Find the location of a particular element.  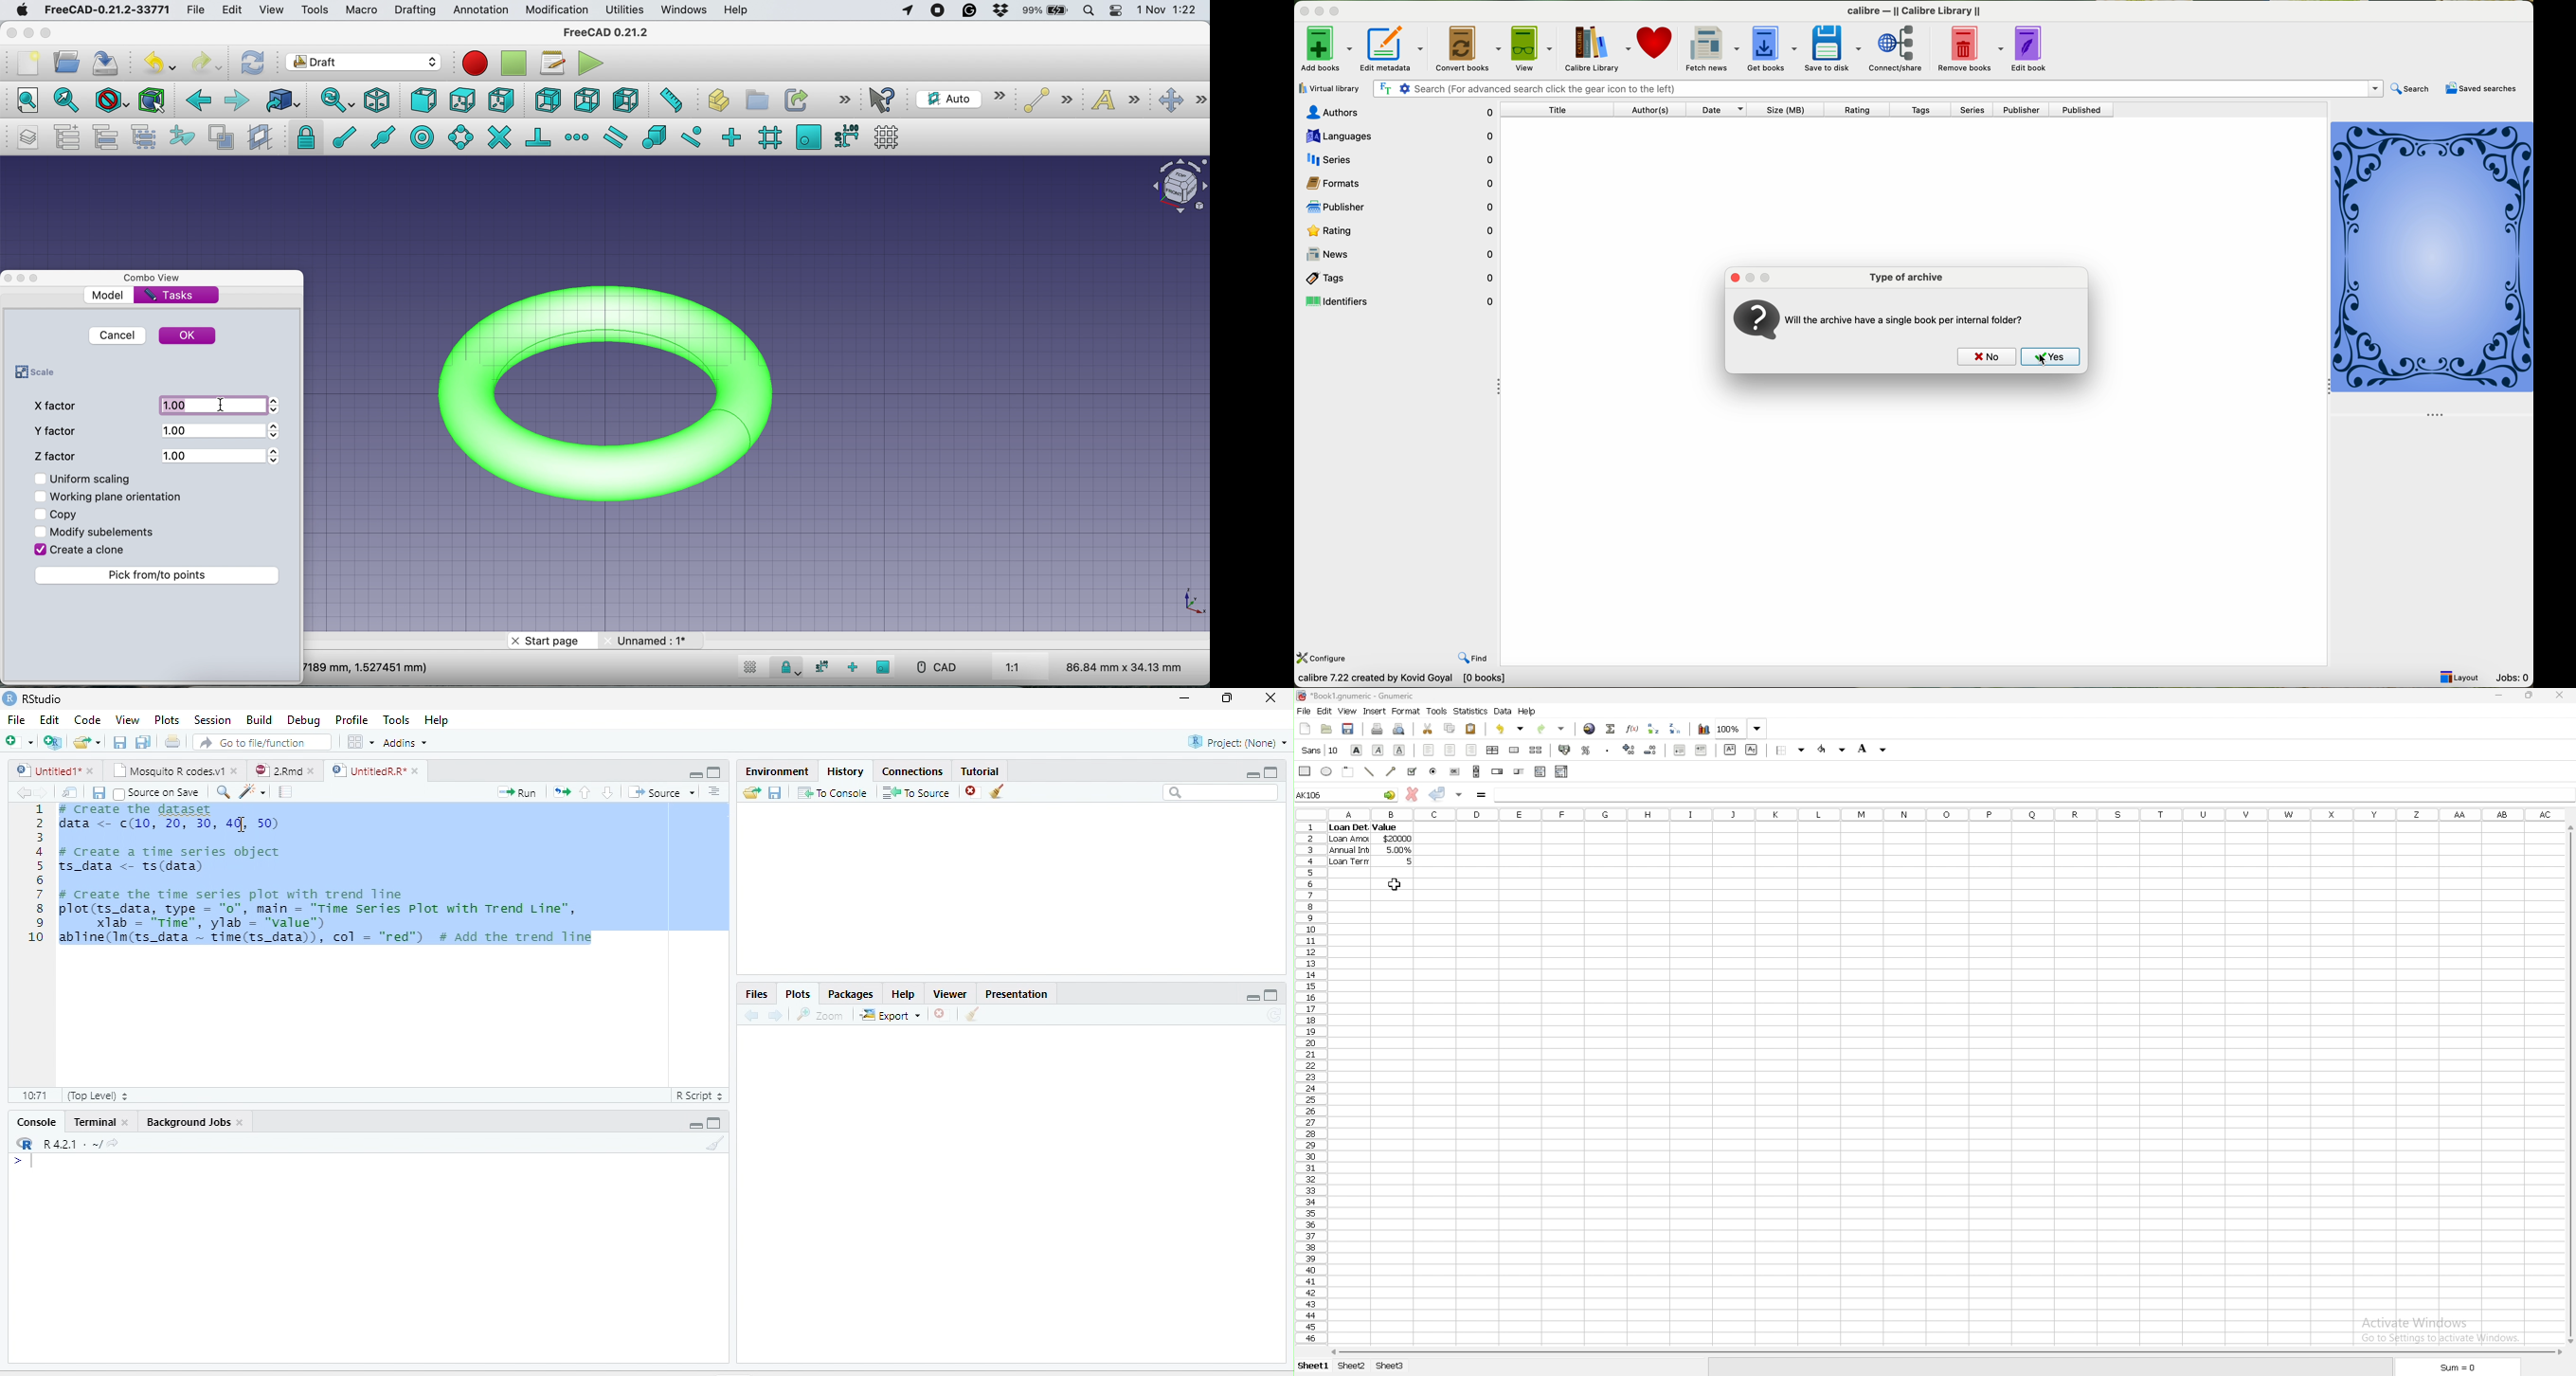

superscript is located at coordinates (1730, 749).